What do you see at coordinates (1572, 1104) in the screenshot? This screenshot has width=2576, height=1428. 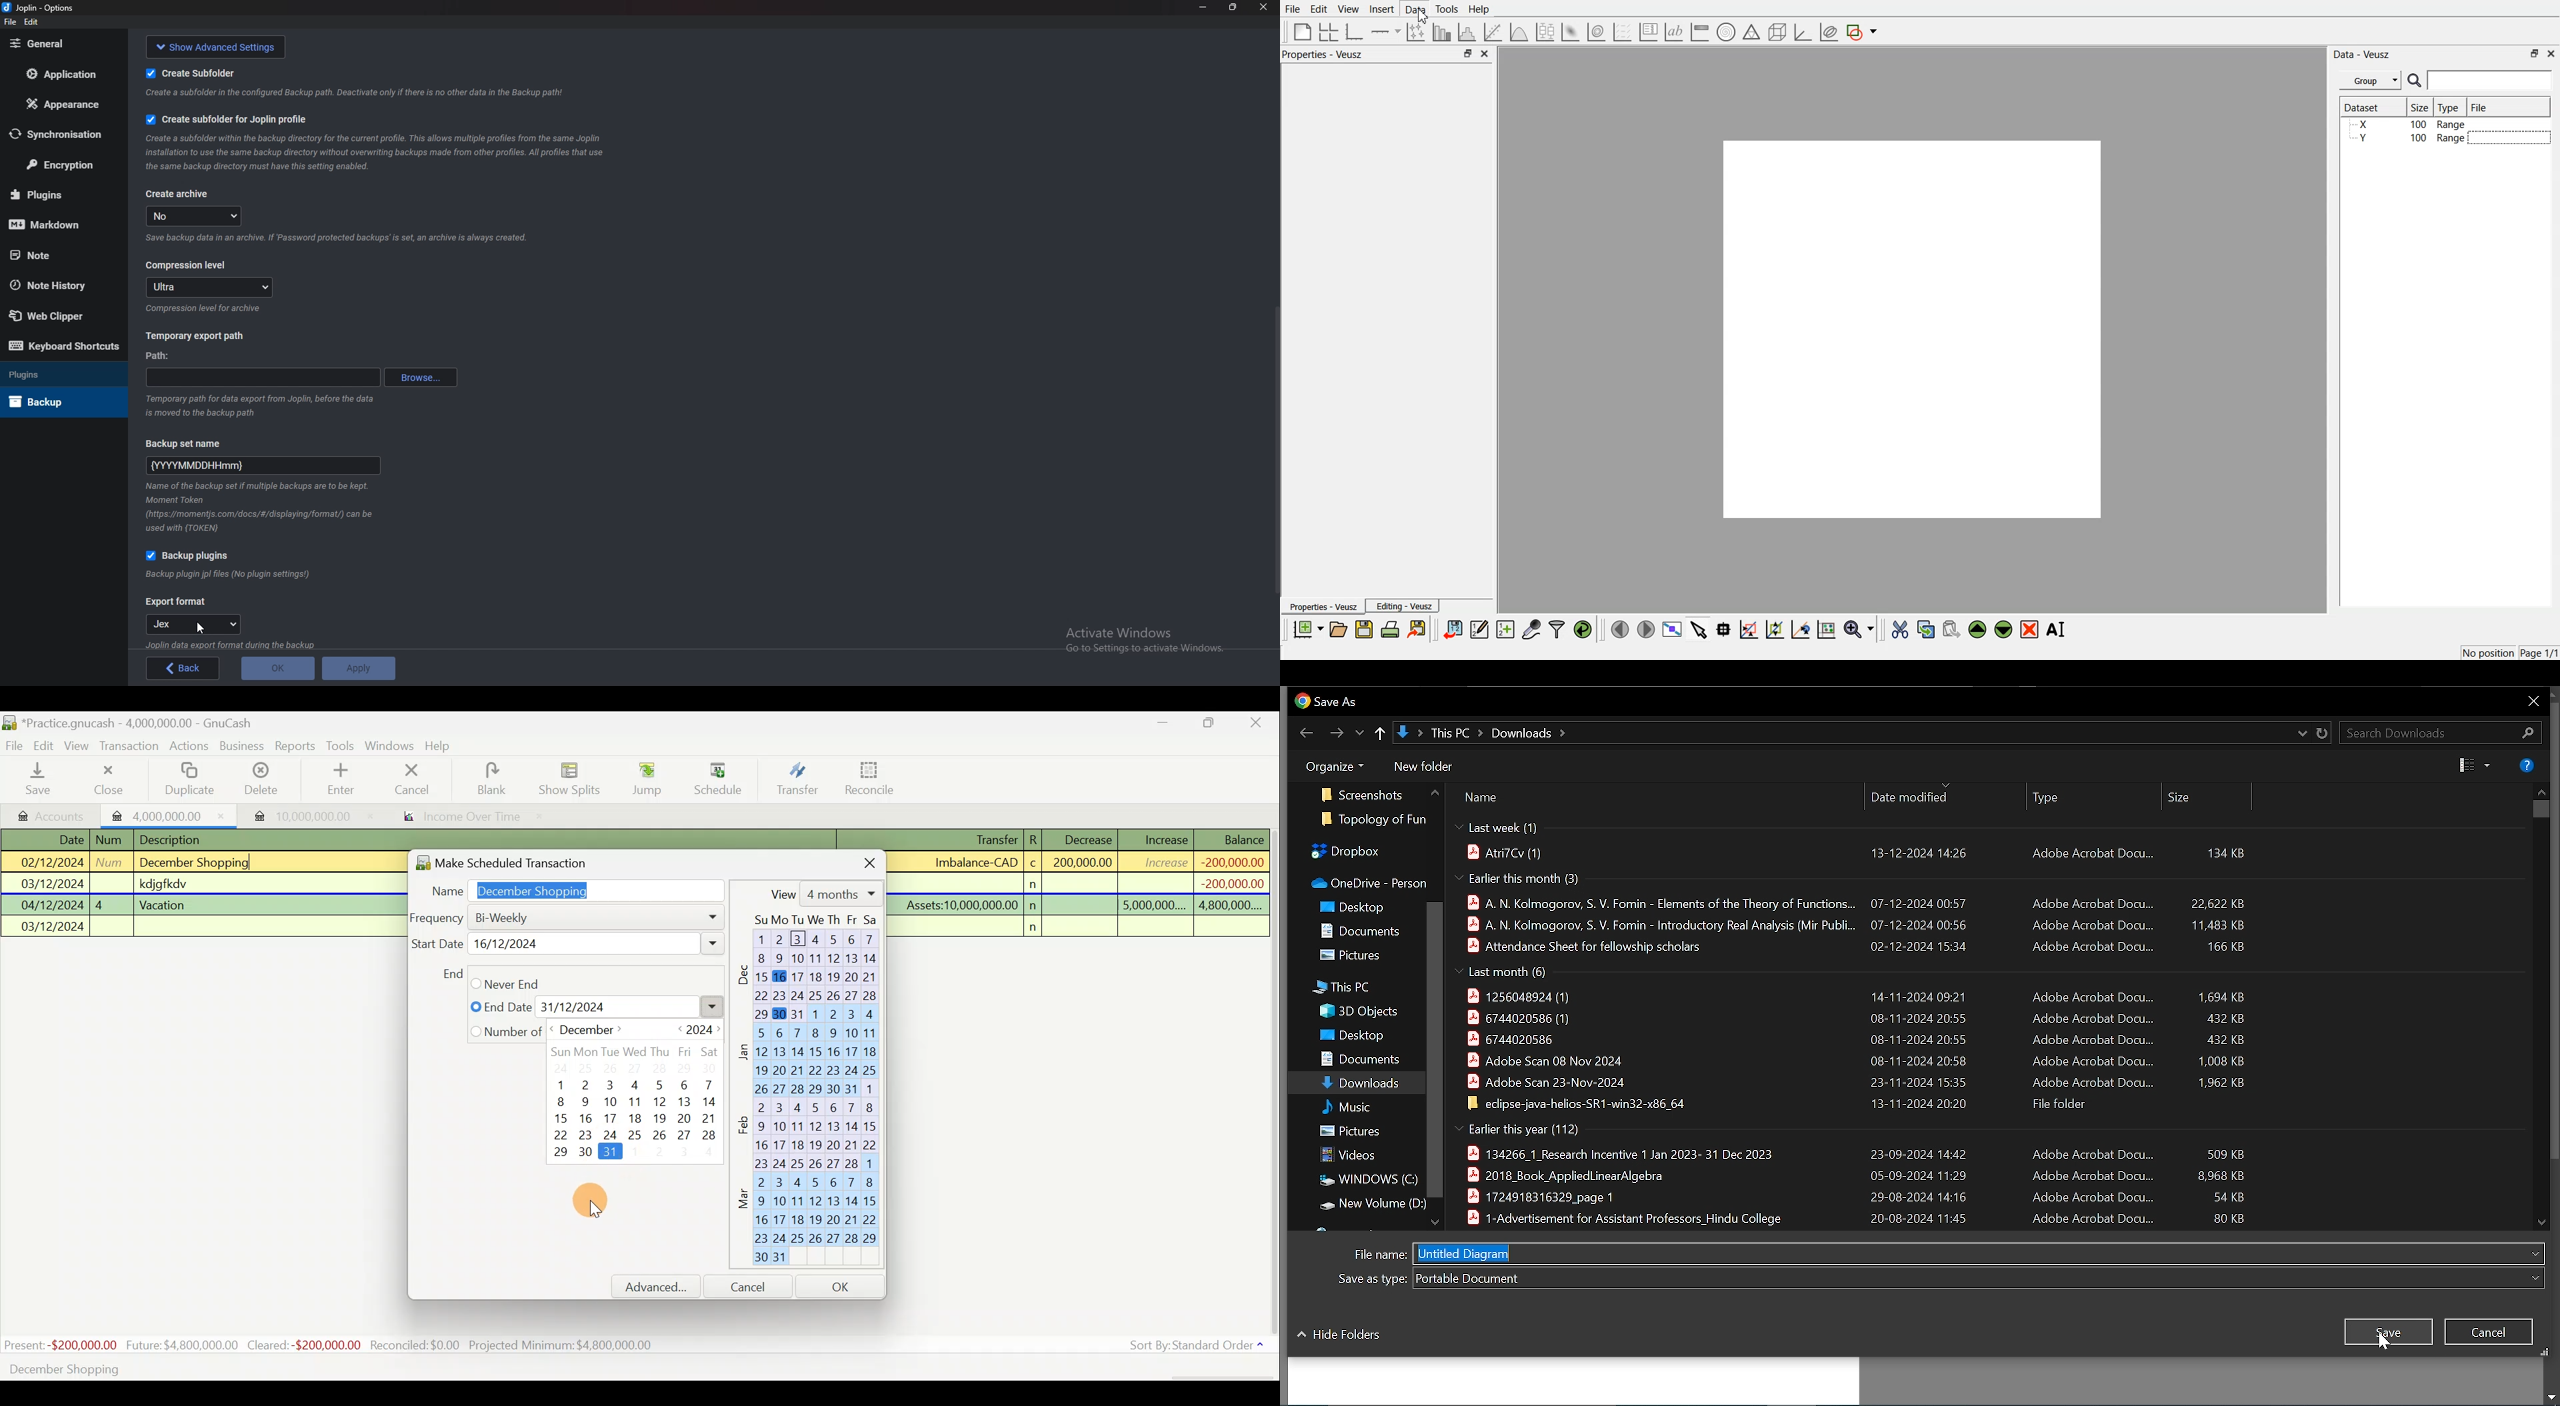 I see `| edipse-java-helios-SR1-win32-x86_64` at bounding box center [1572, 1104].